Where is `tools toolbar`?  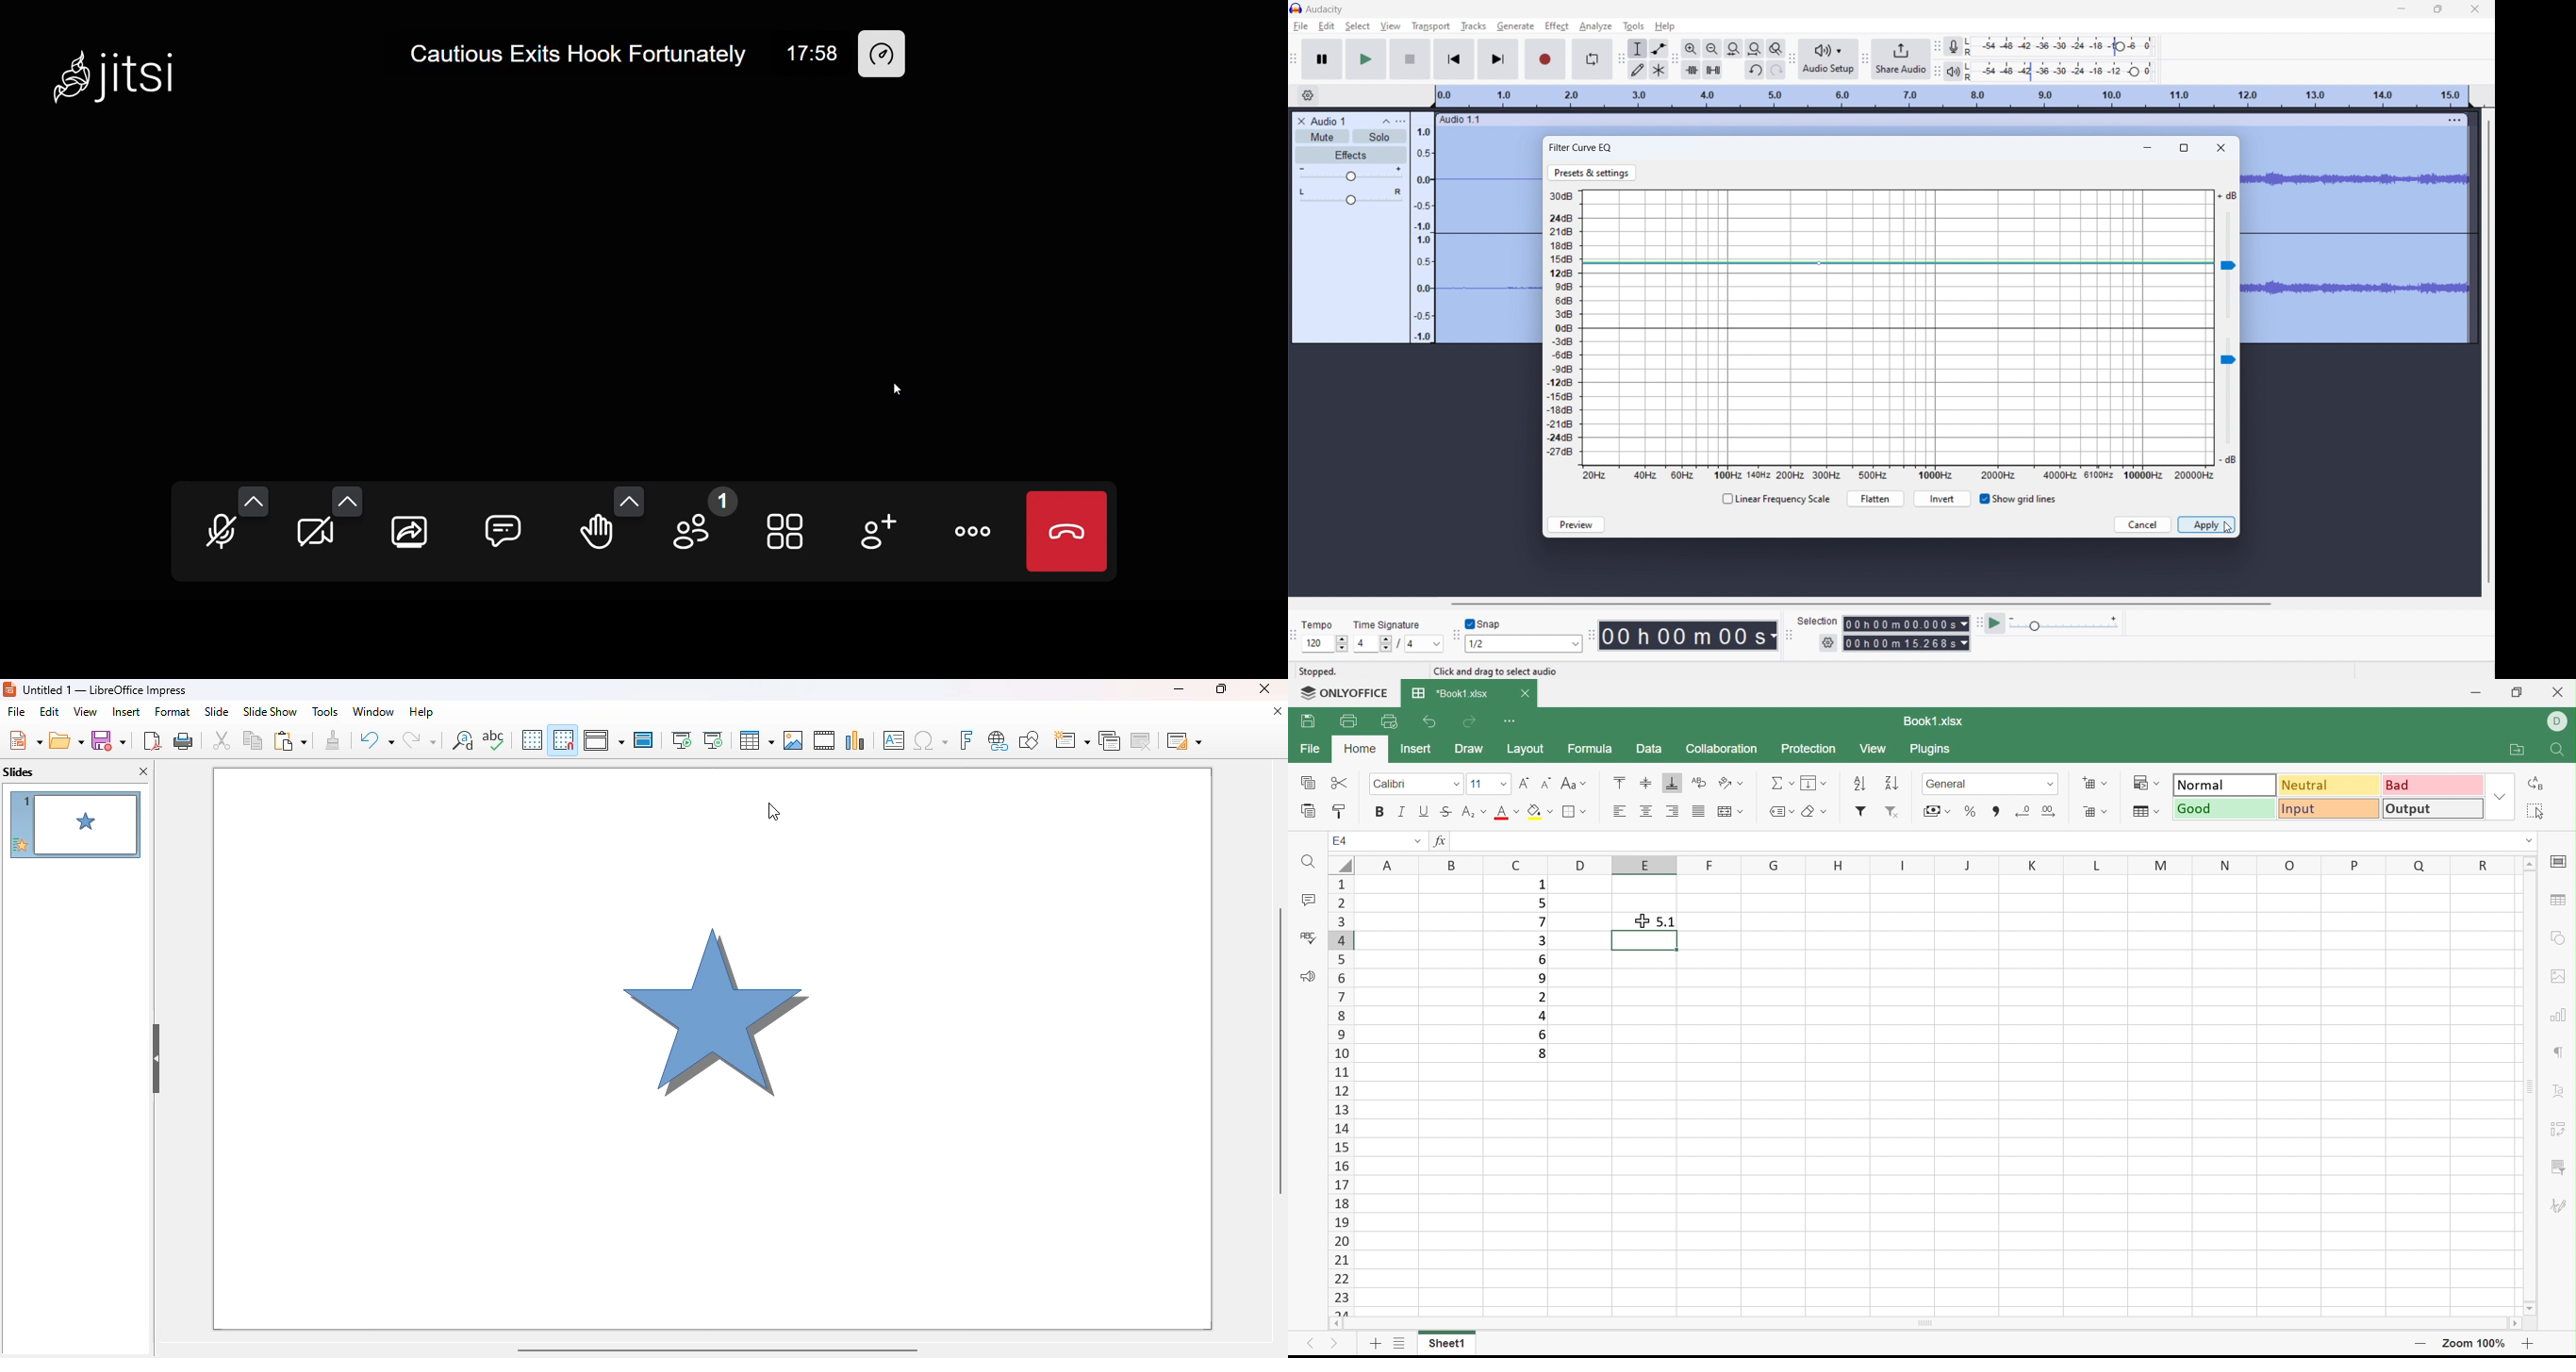
tools toolbar is located at coordinates (1620, 59).